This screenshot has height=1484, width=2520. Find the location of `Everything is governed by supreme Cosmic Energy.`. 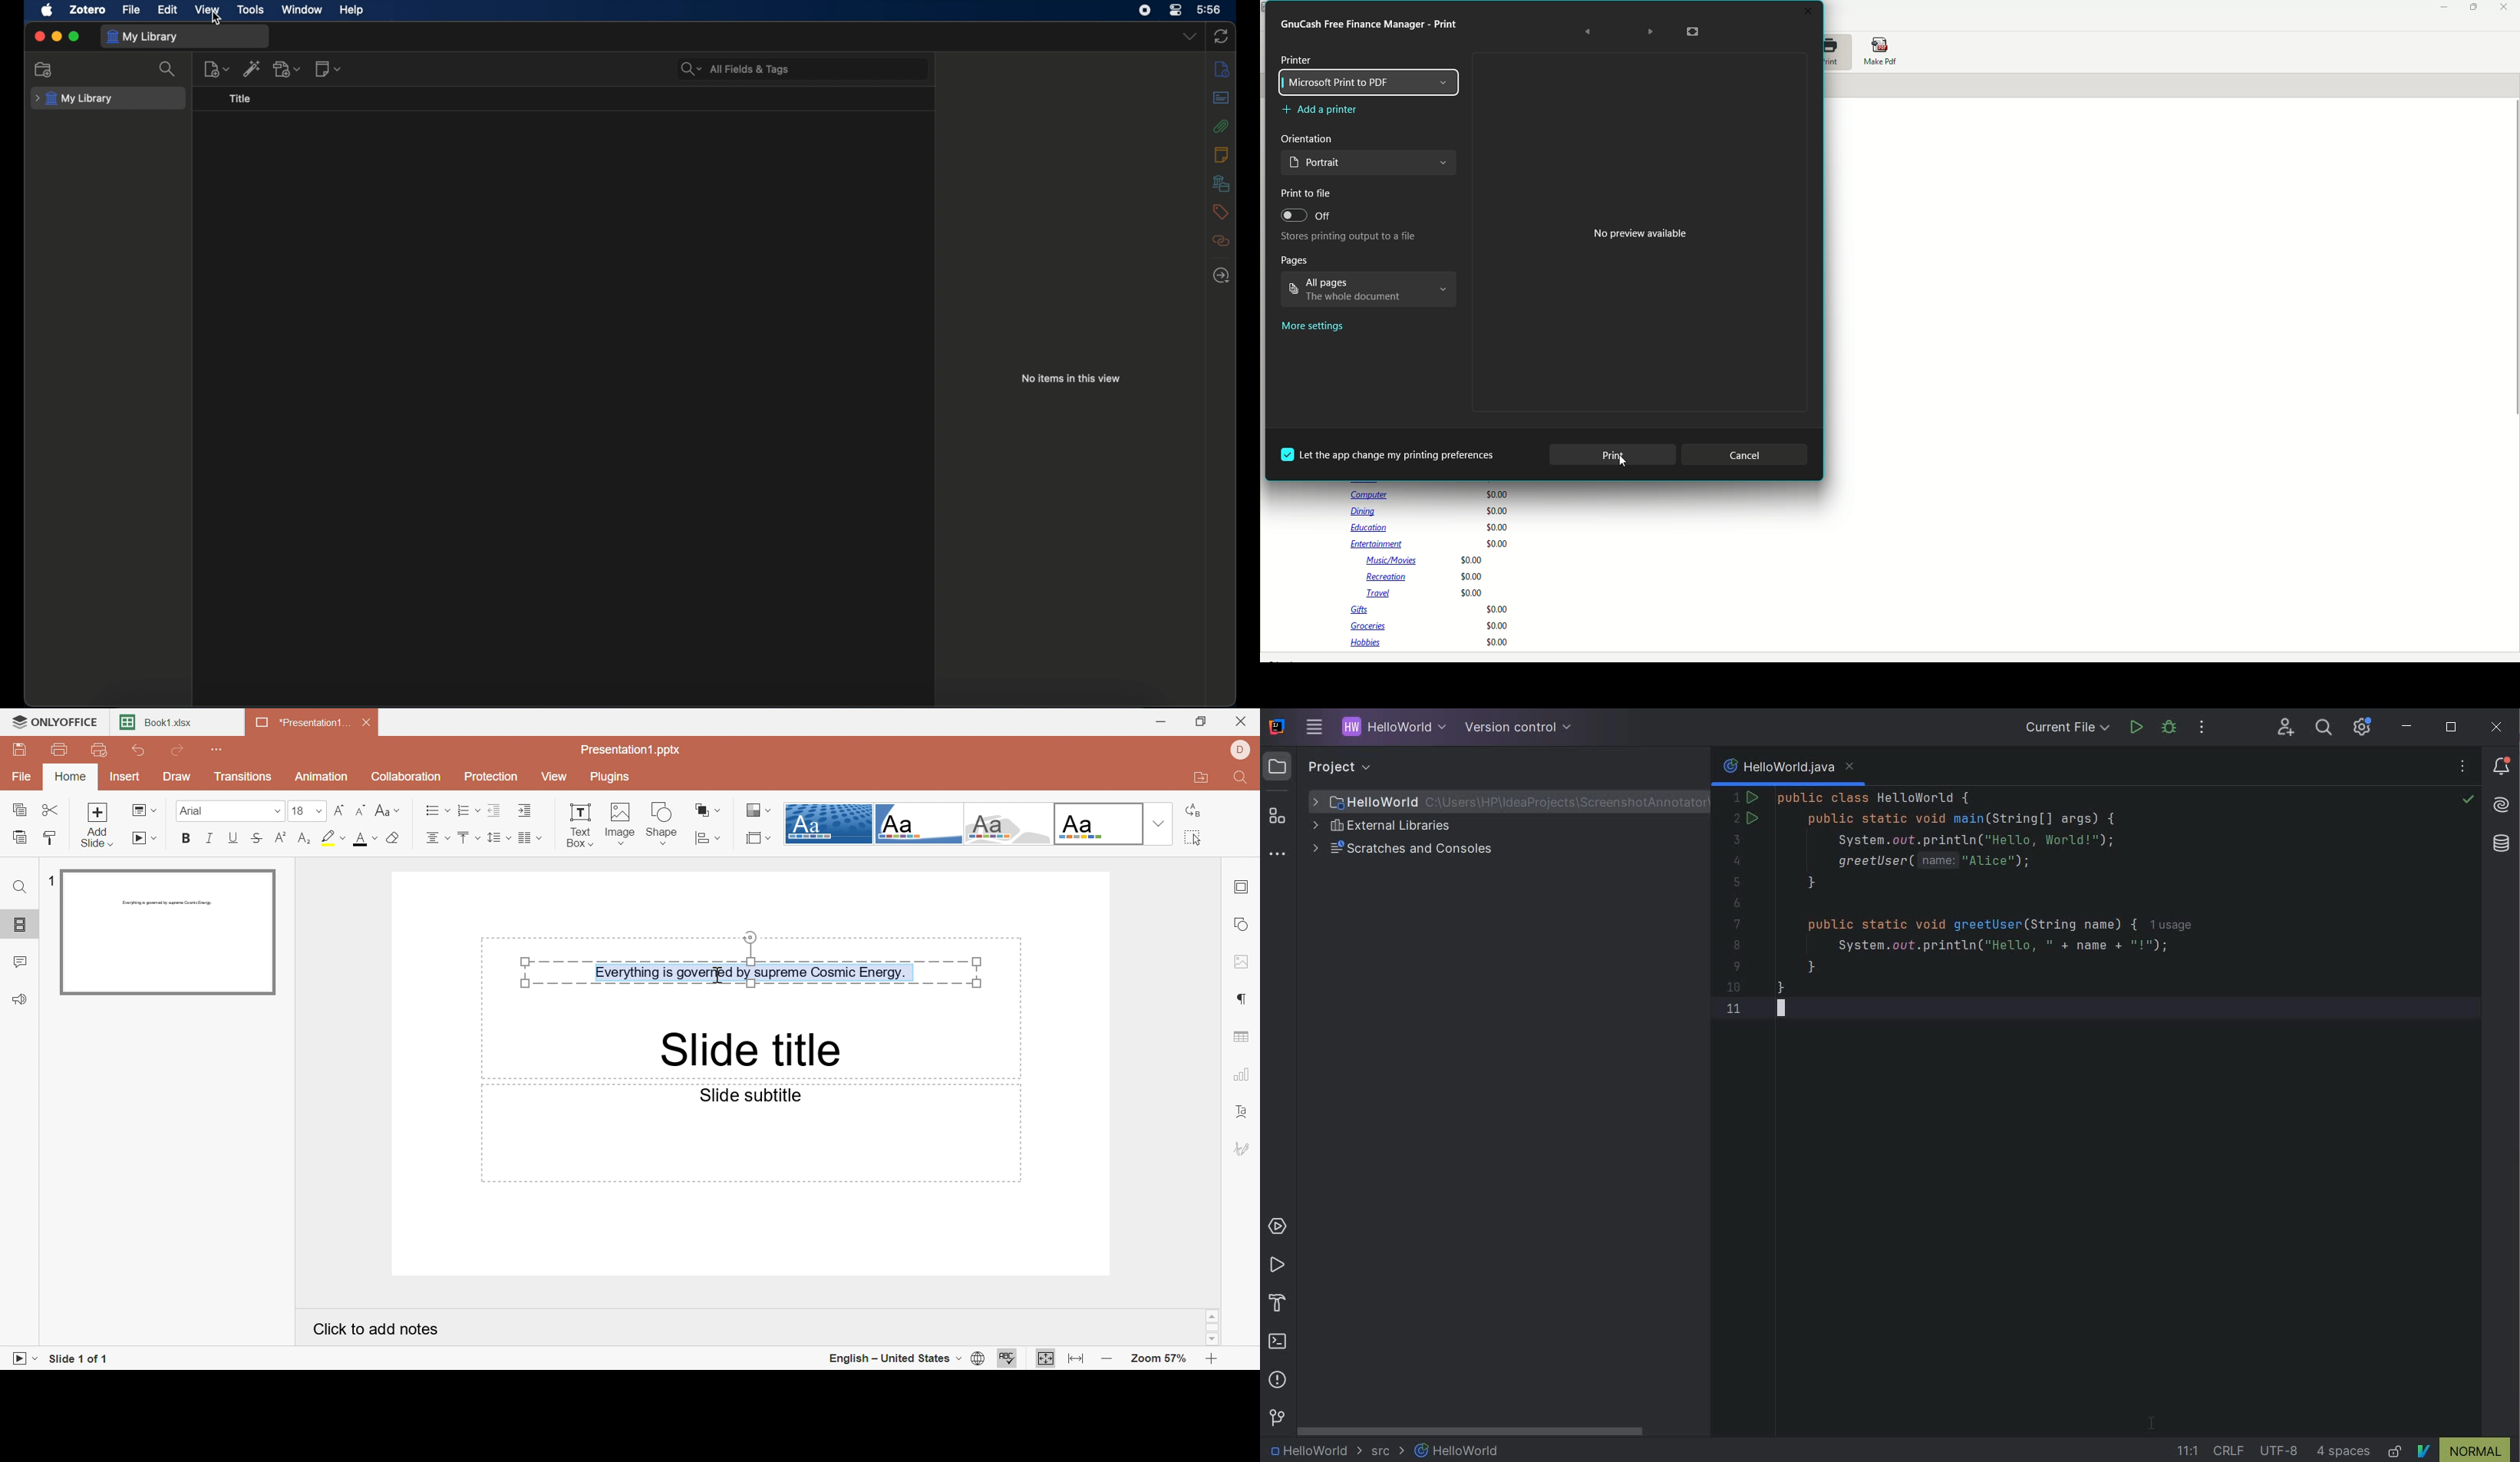

Everything is governed by supreme Cosmic Energy. is located at coordinates (753, 962).